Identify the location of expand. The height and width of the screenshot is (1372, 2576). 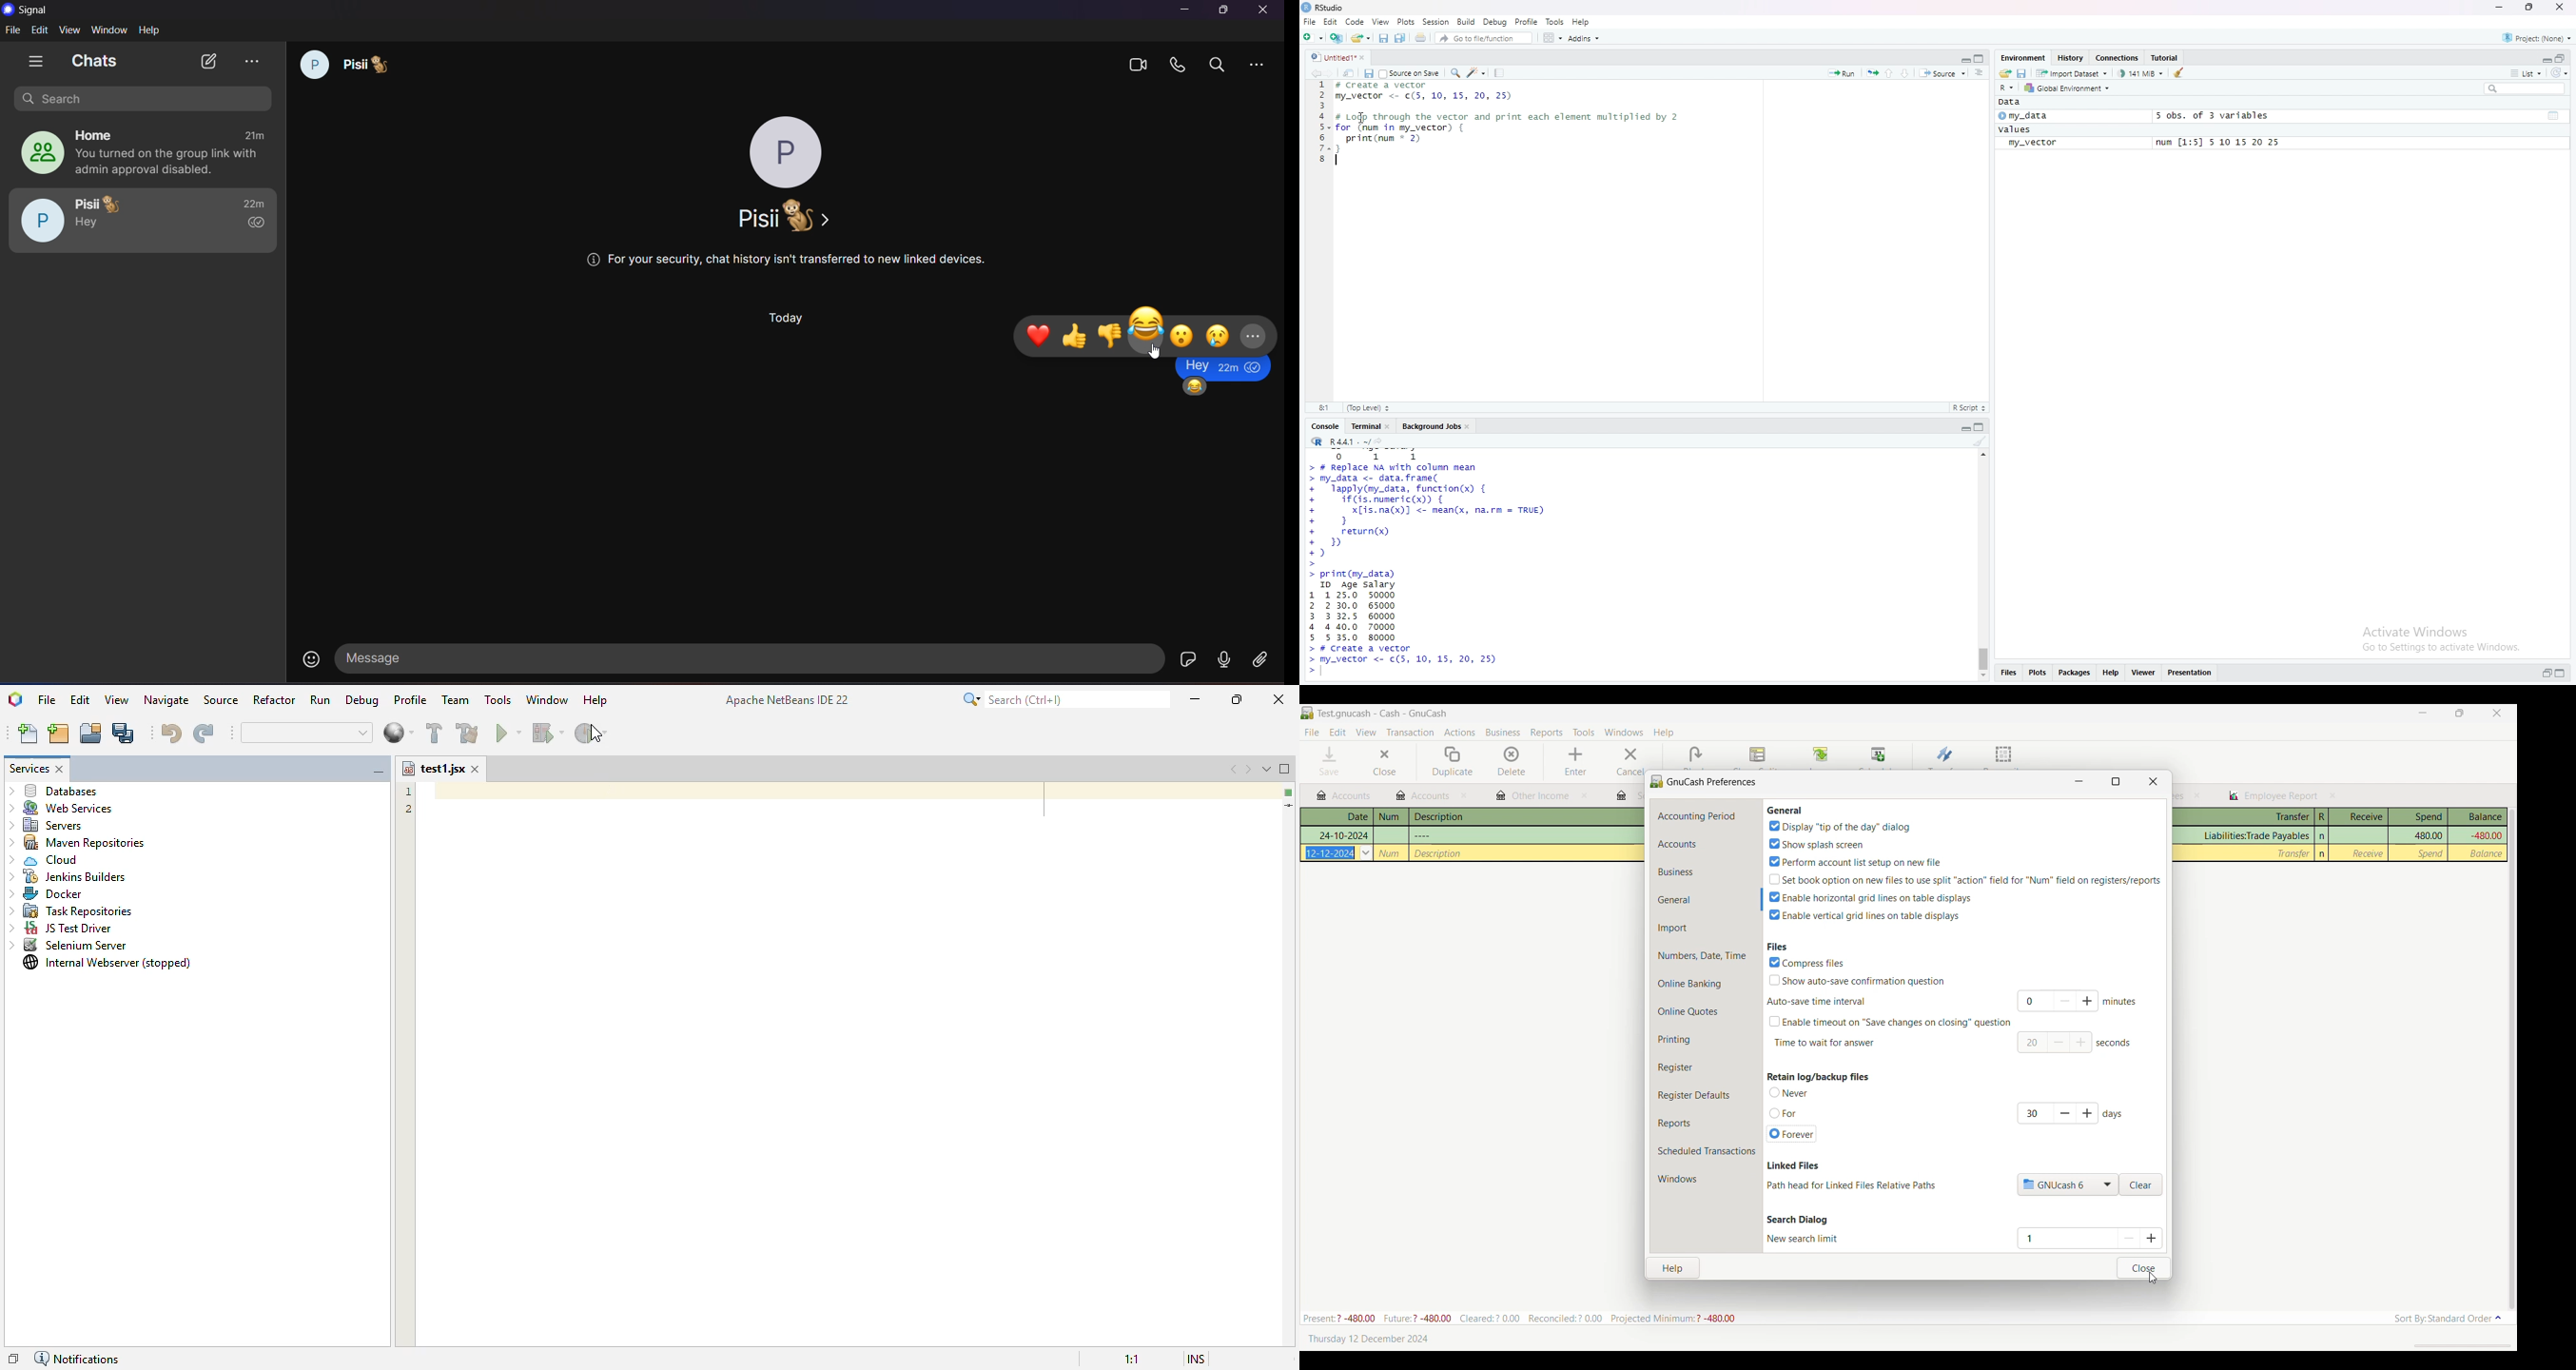
(1965, 428).